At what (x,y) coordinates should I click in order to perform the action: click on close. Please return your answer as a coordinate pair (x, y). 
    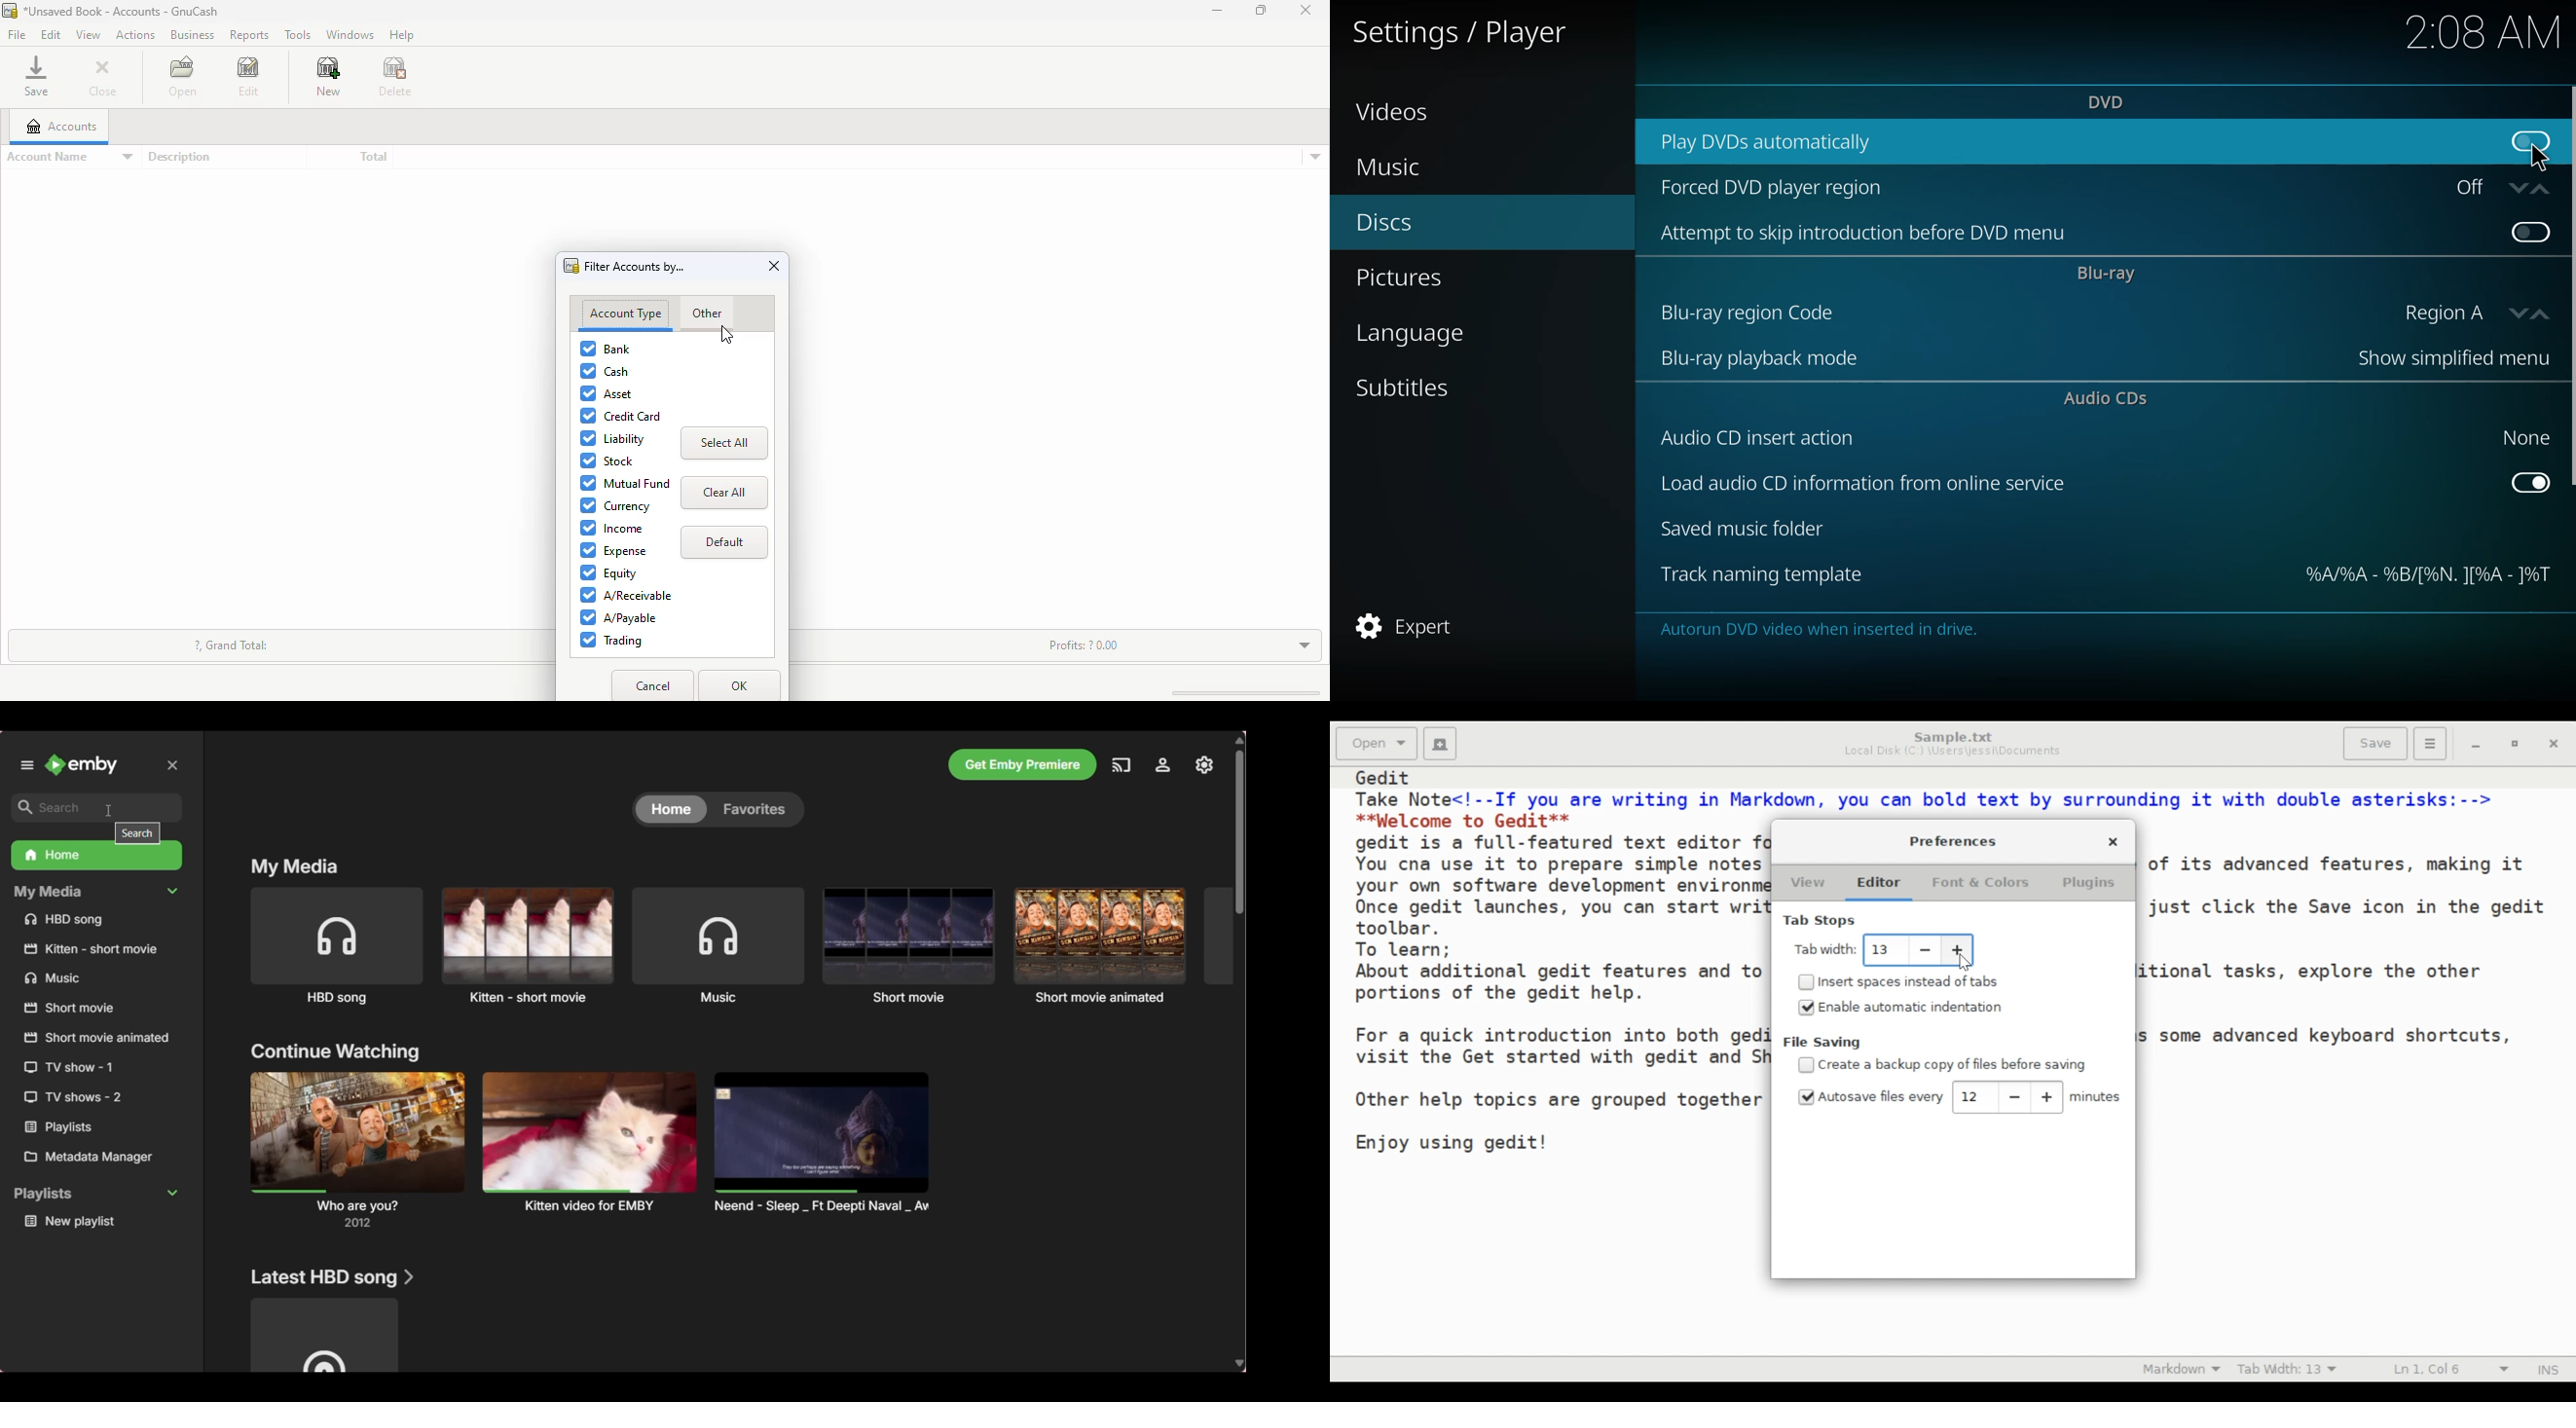
    Looking at the image, I should click on (105, 77).